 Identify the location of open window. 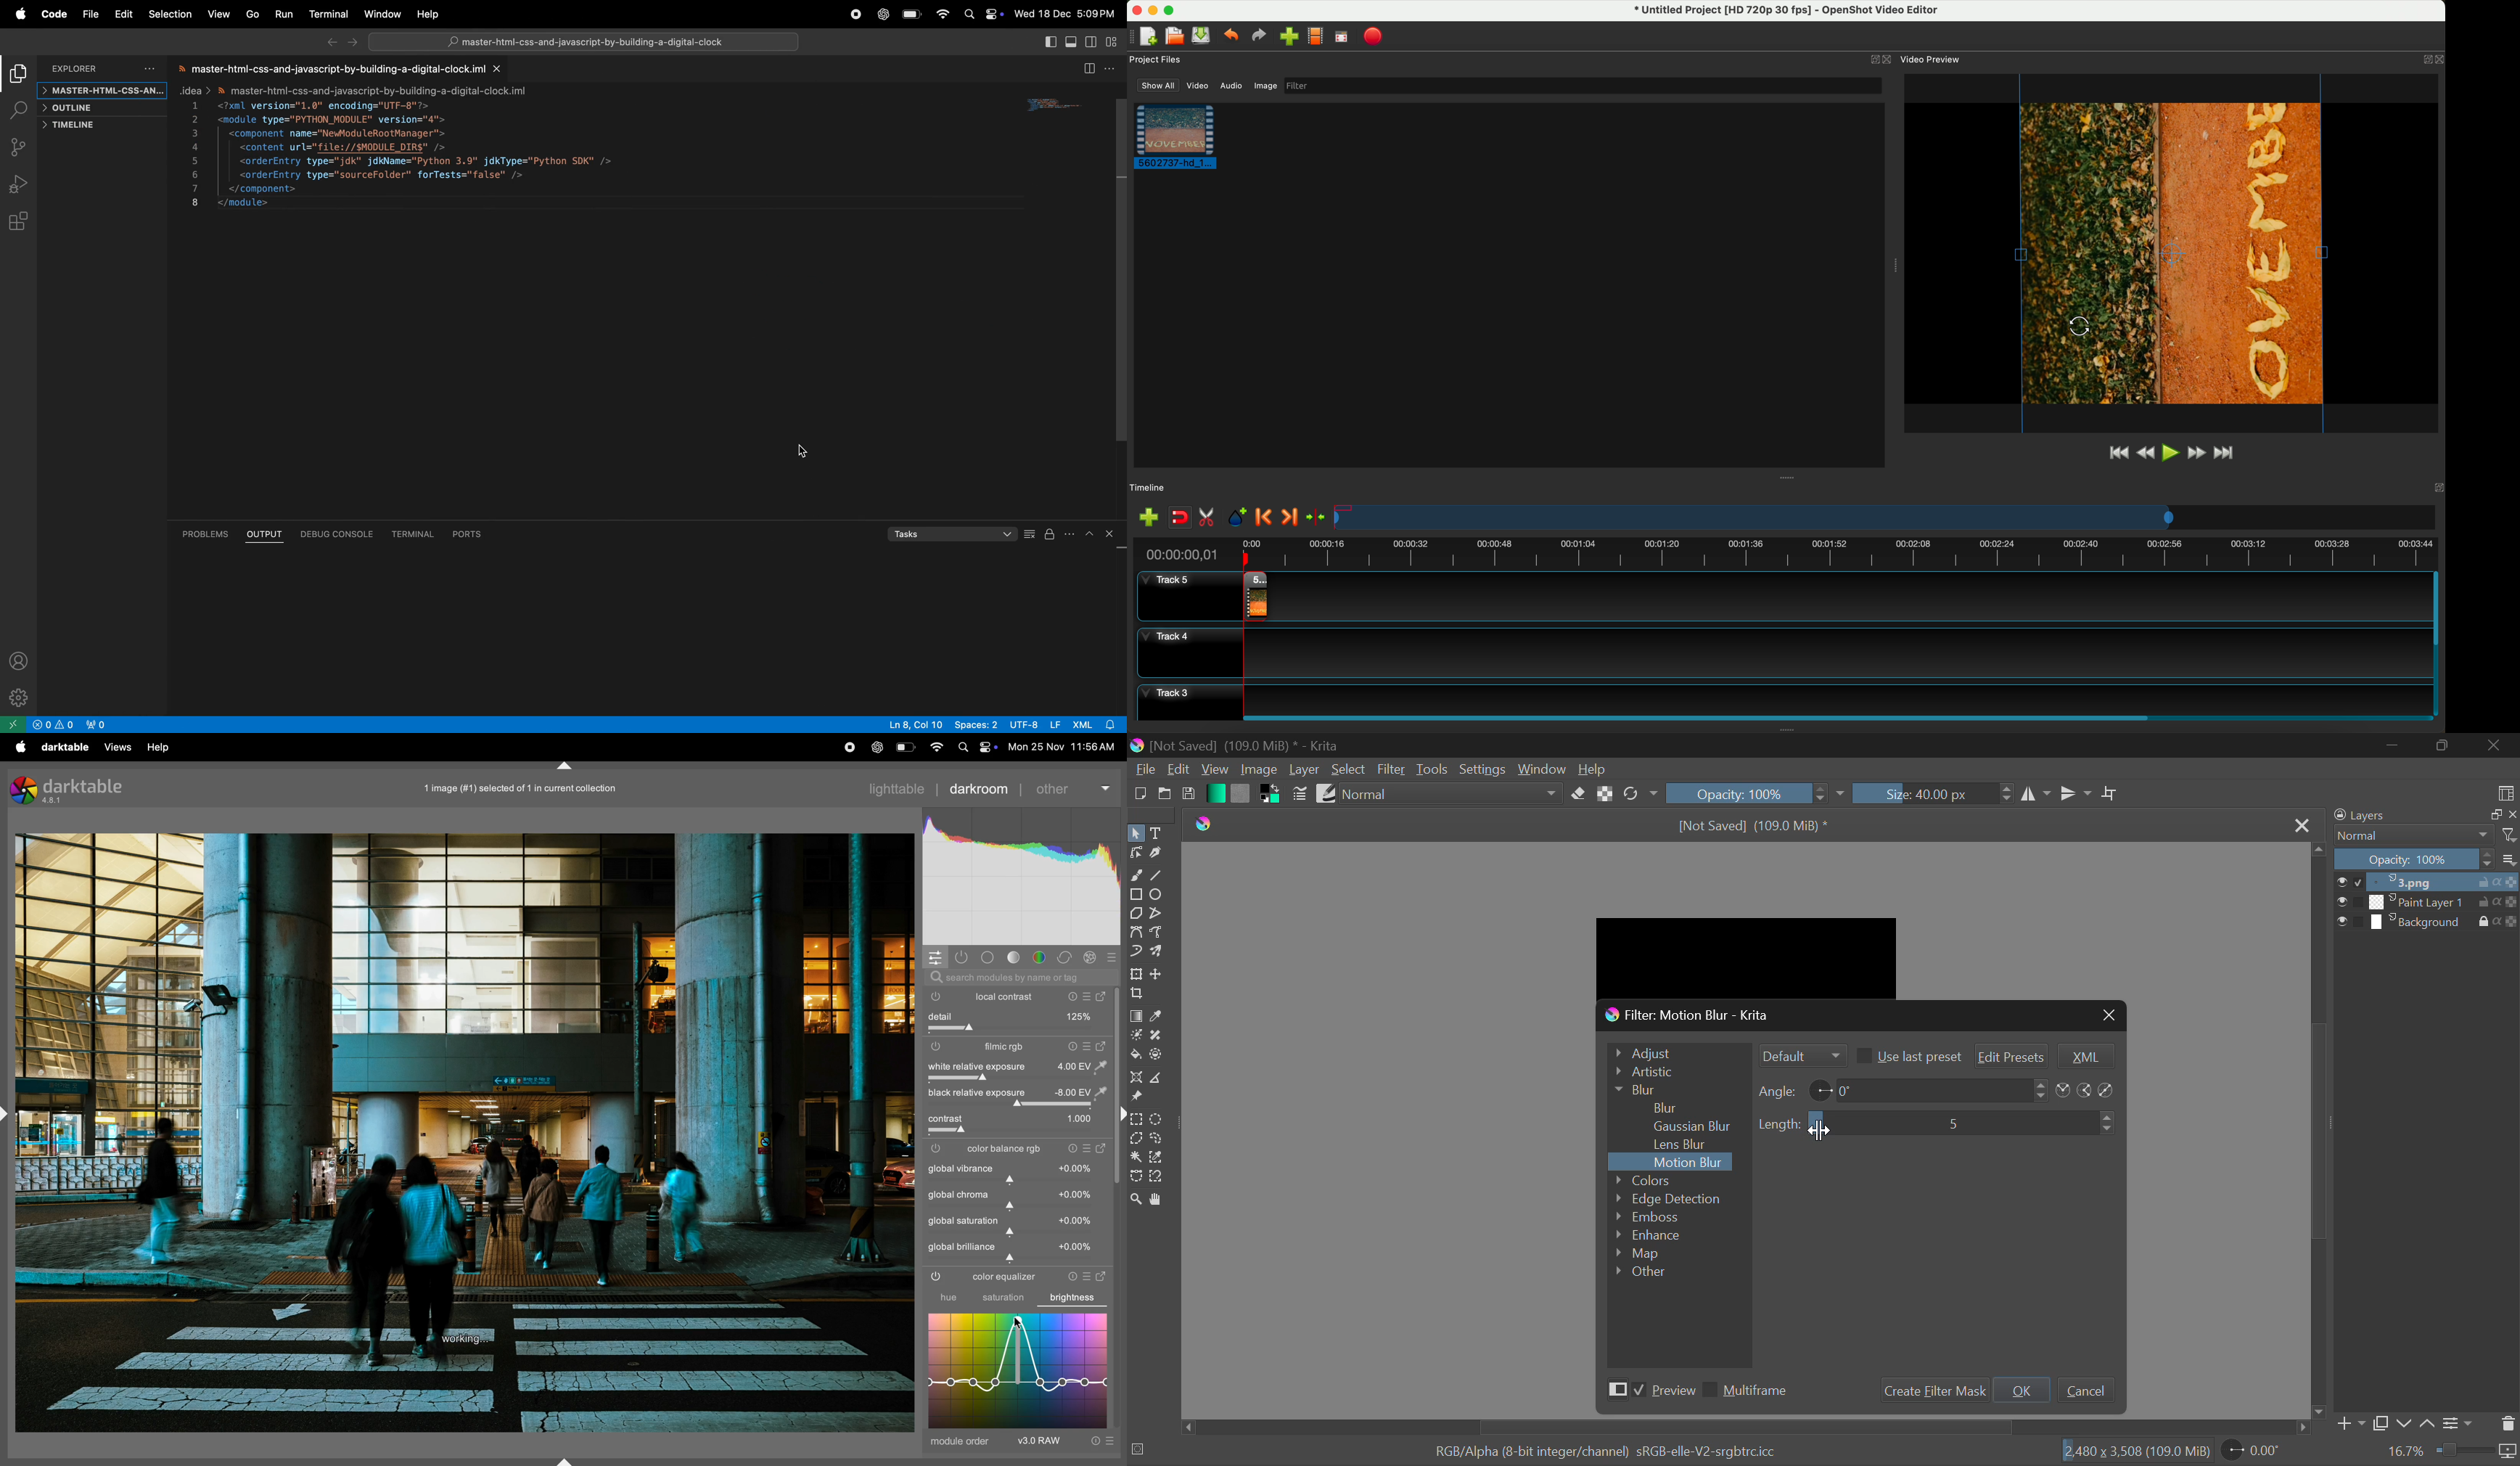
(1102, 1149).